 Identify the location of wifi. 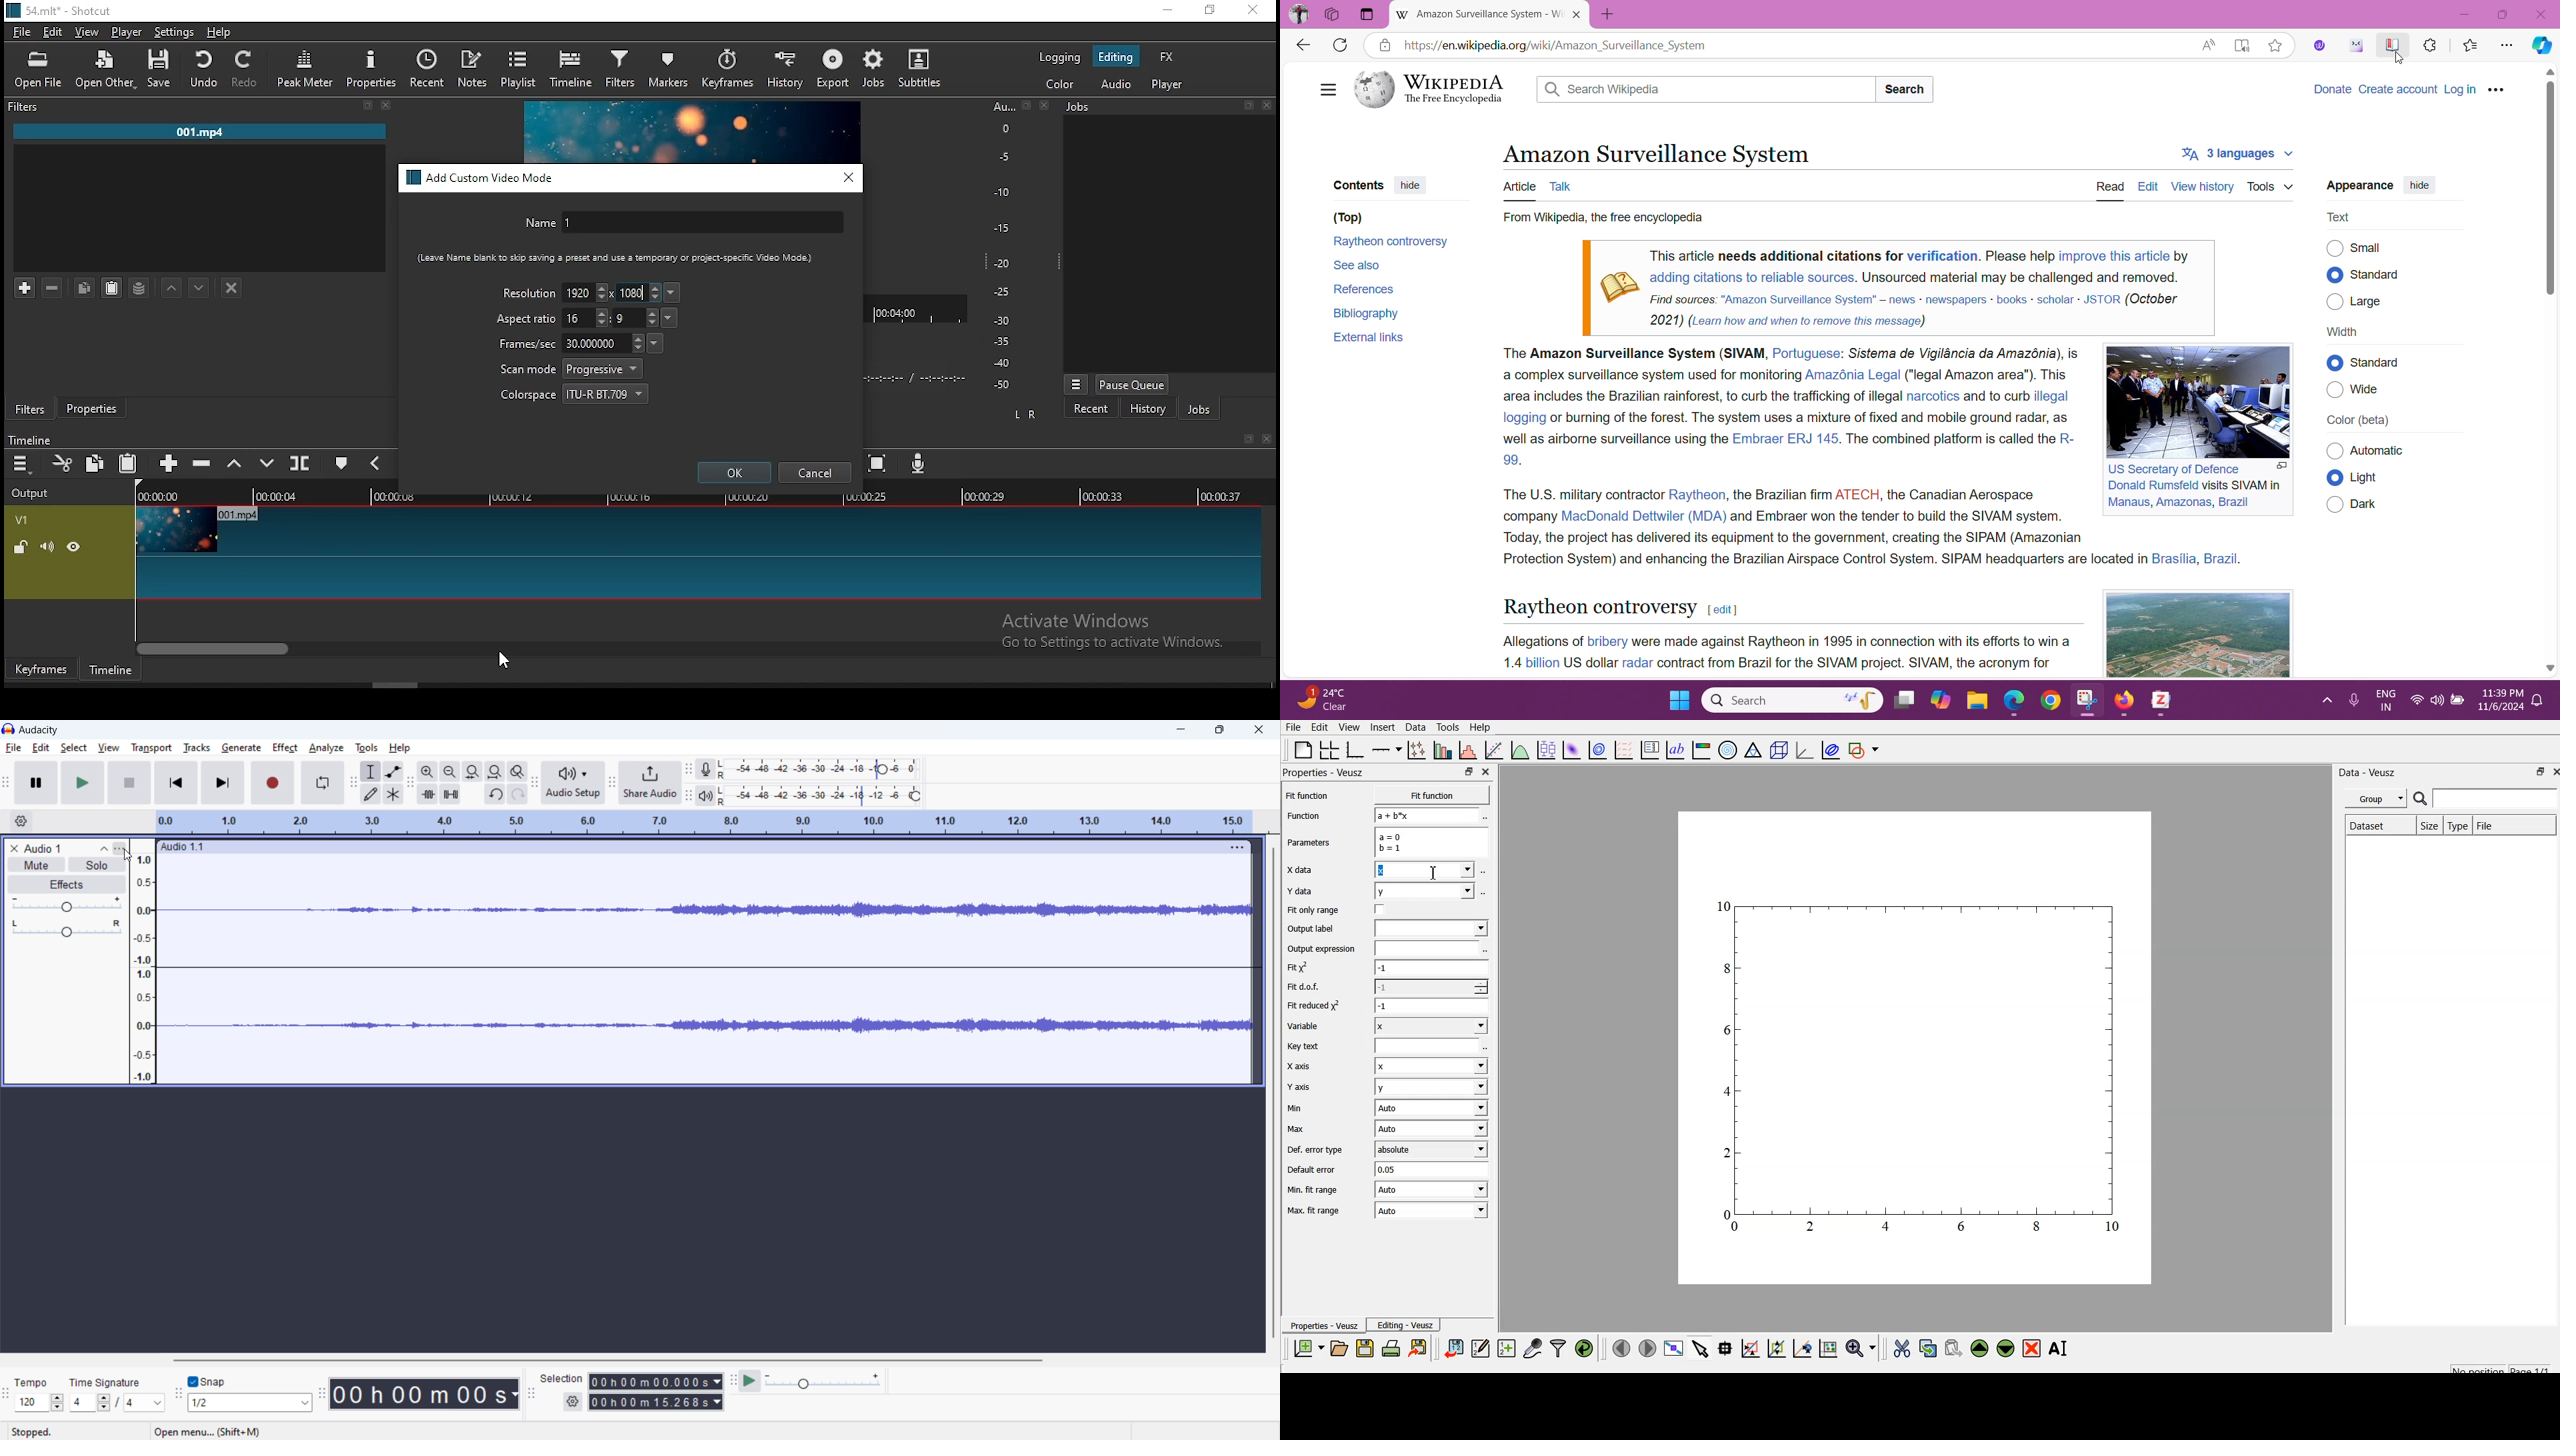
(2417, 702).